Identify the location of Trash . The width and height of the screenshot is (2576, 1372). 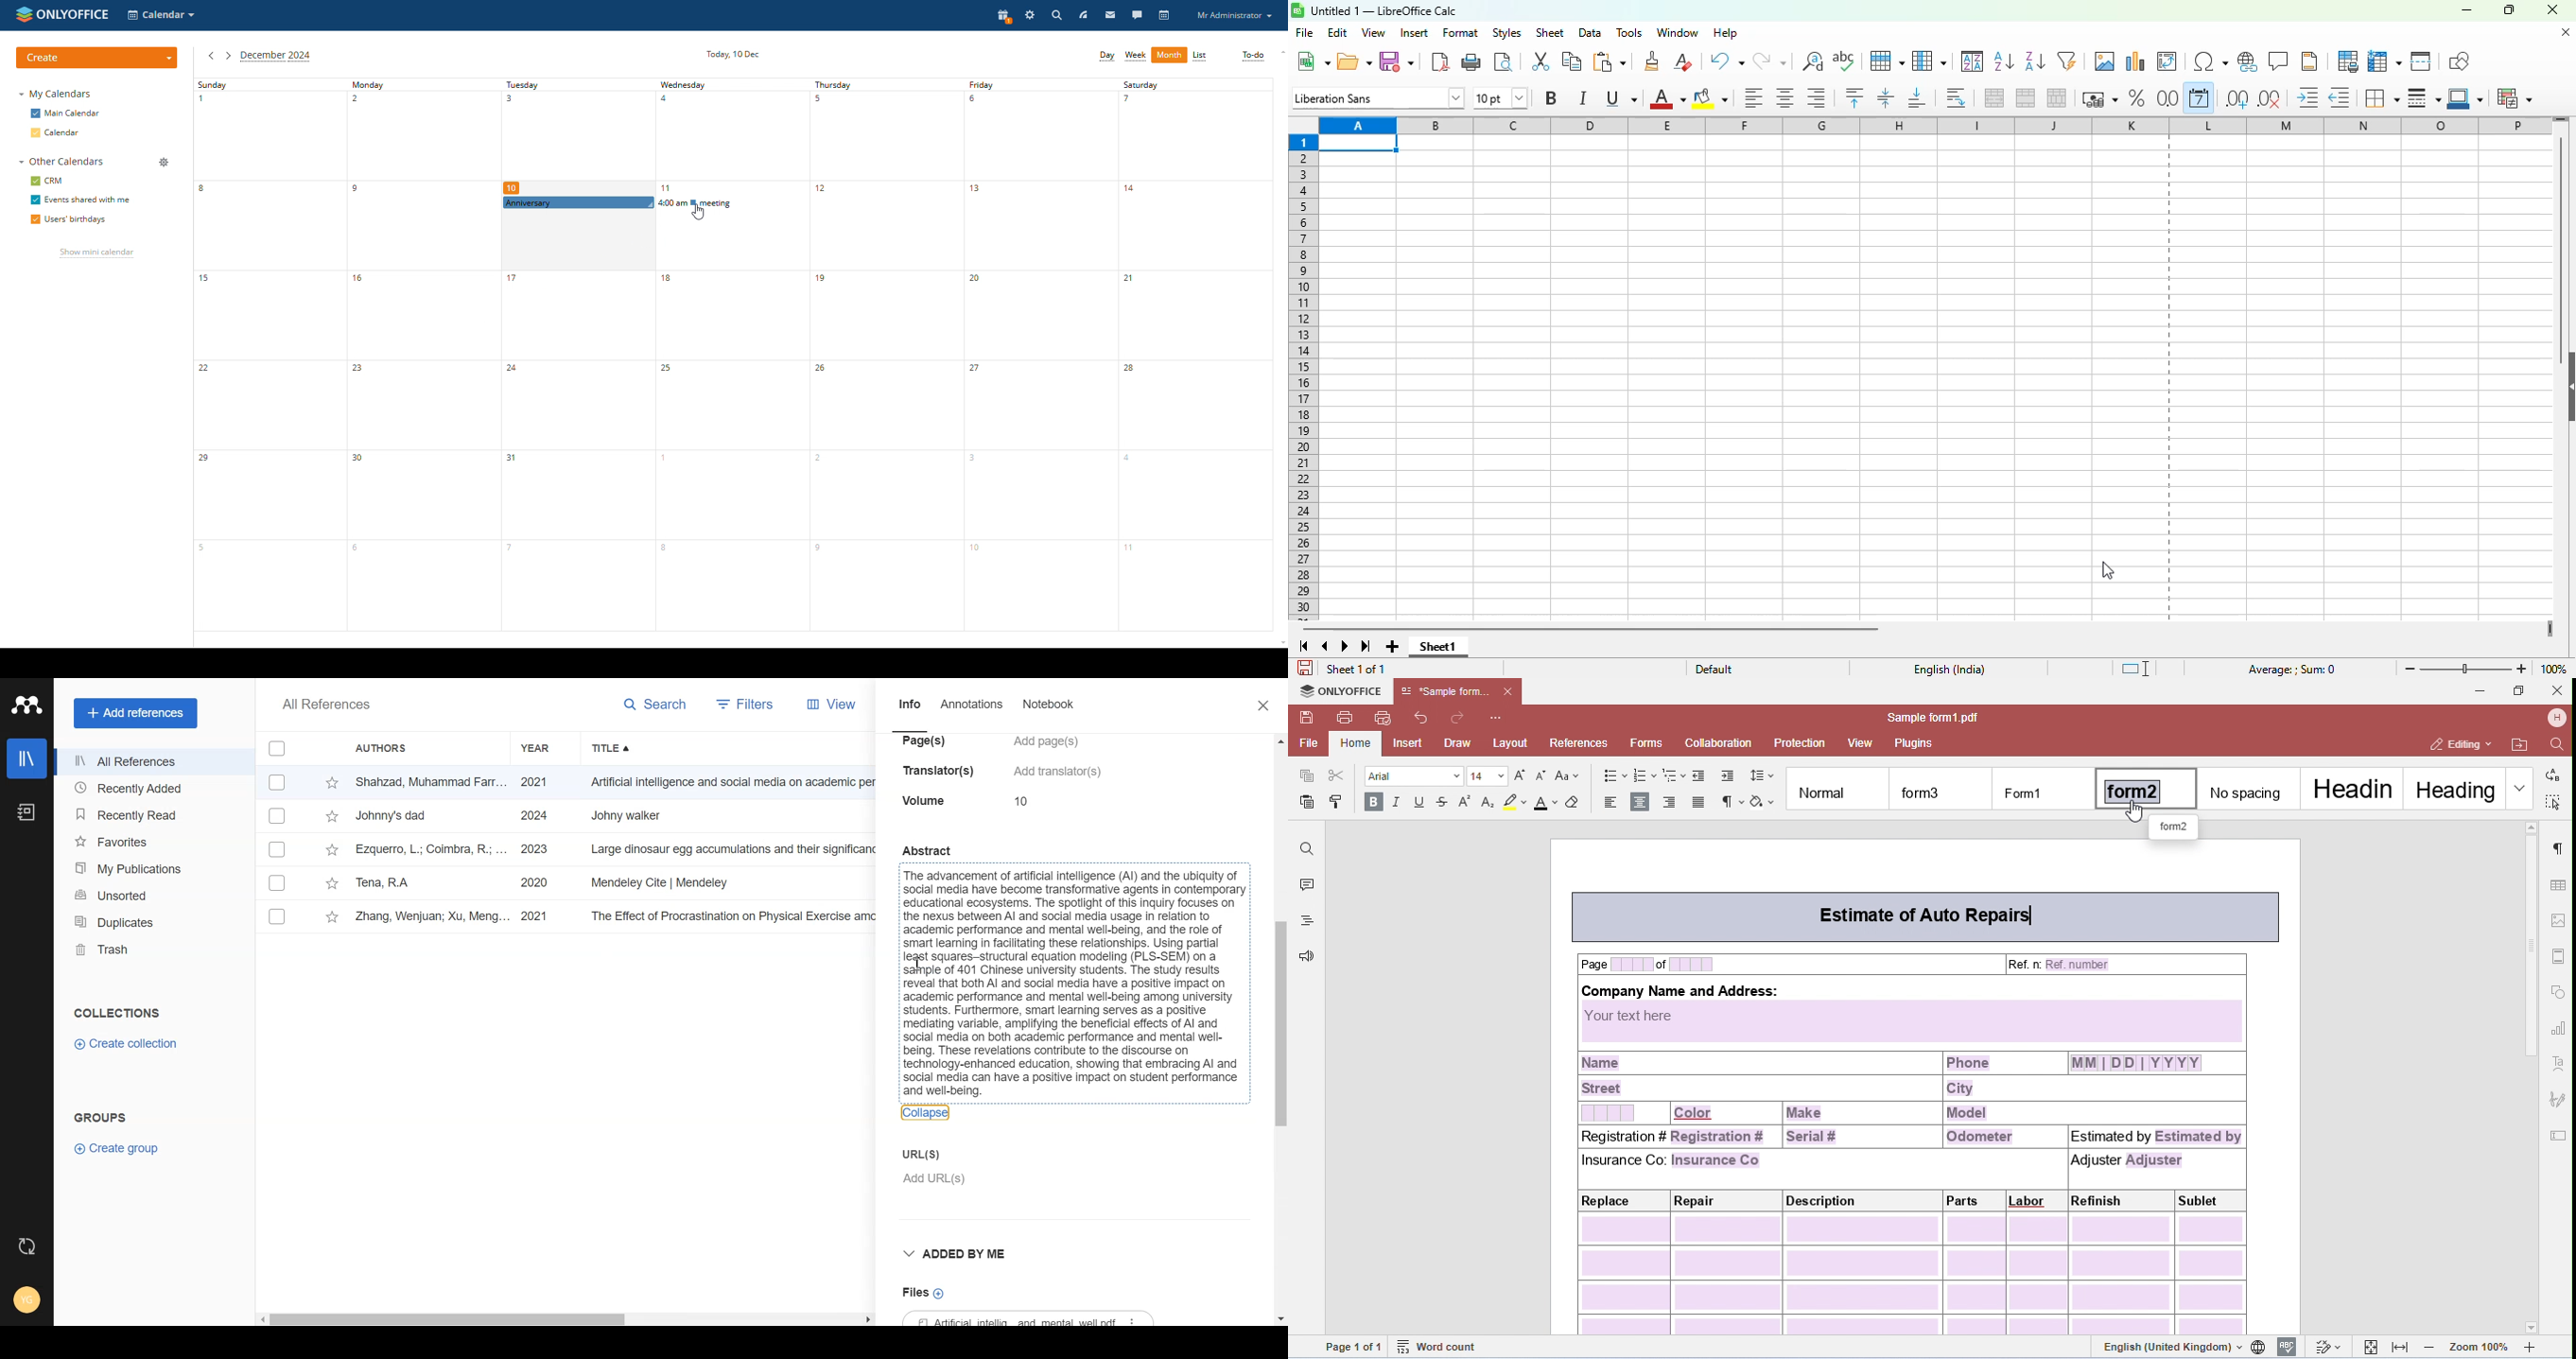
(144, 948).